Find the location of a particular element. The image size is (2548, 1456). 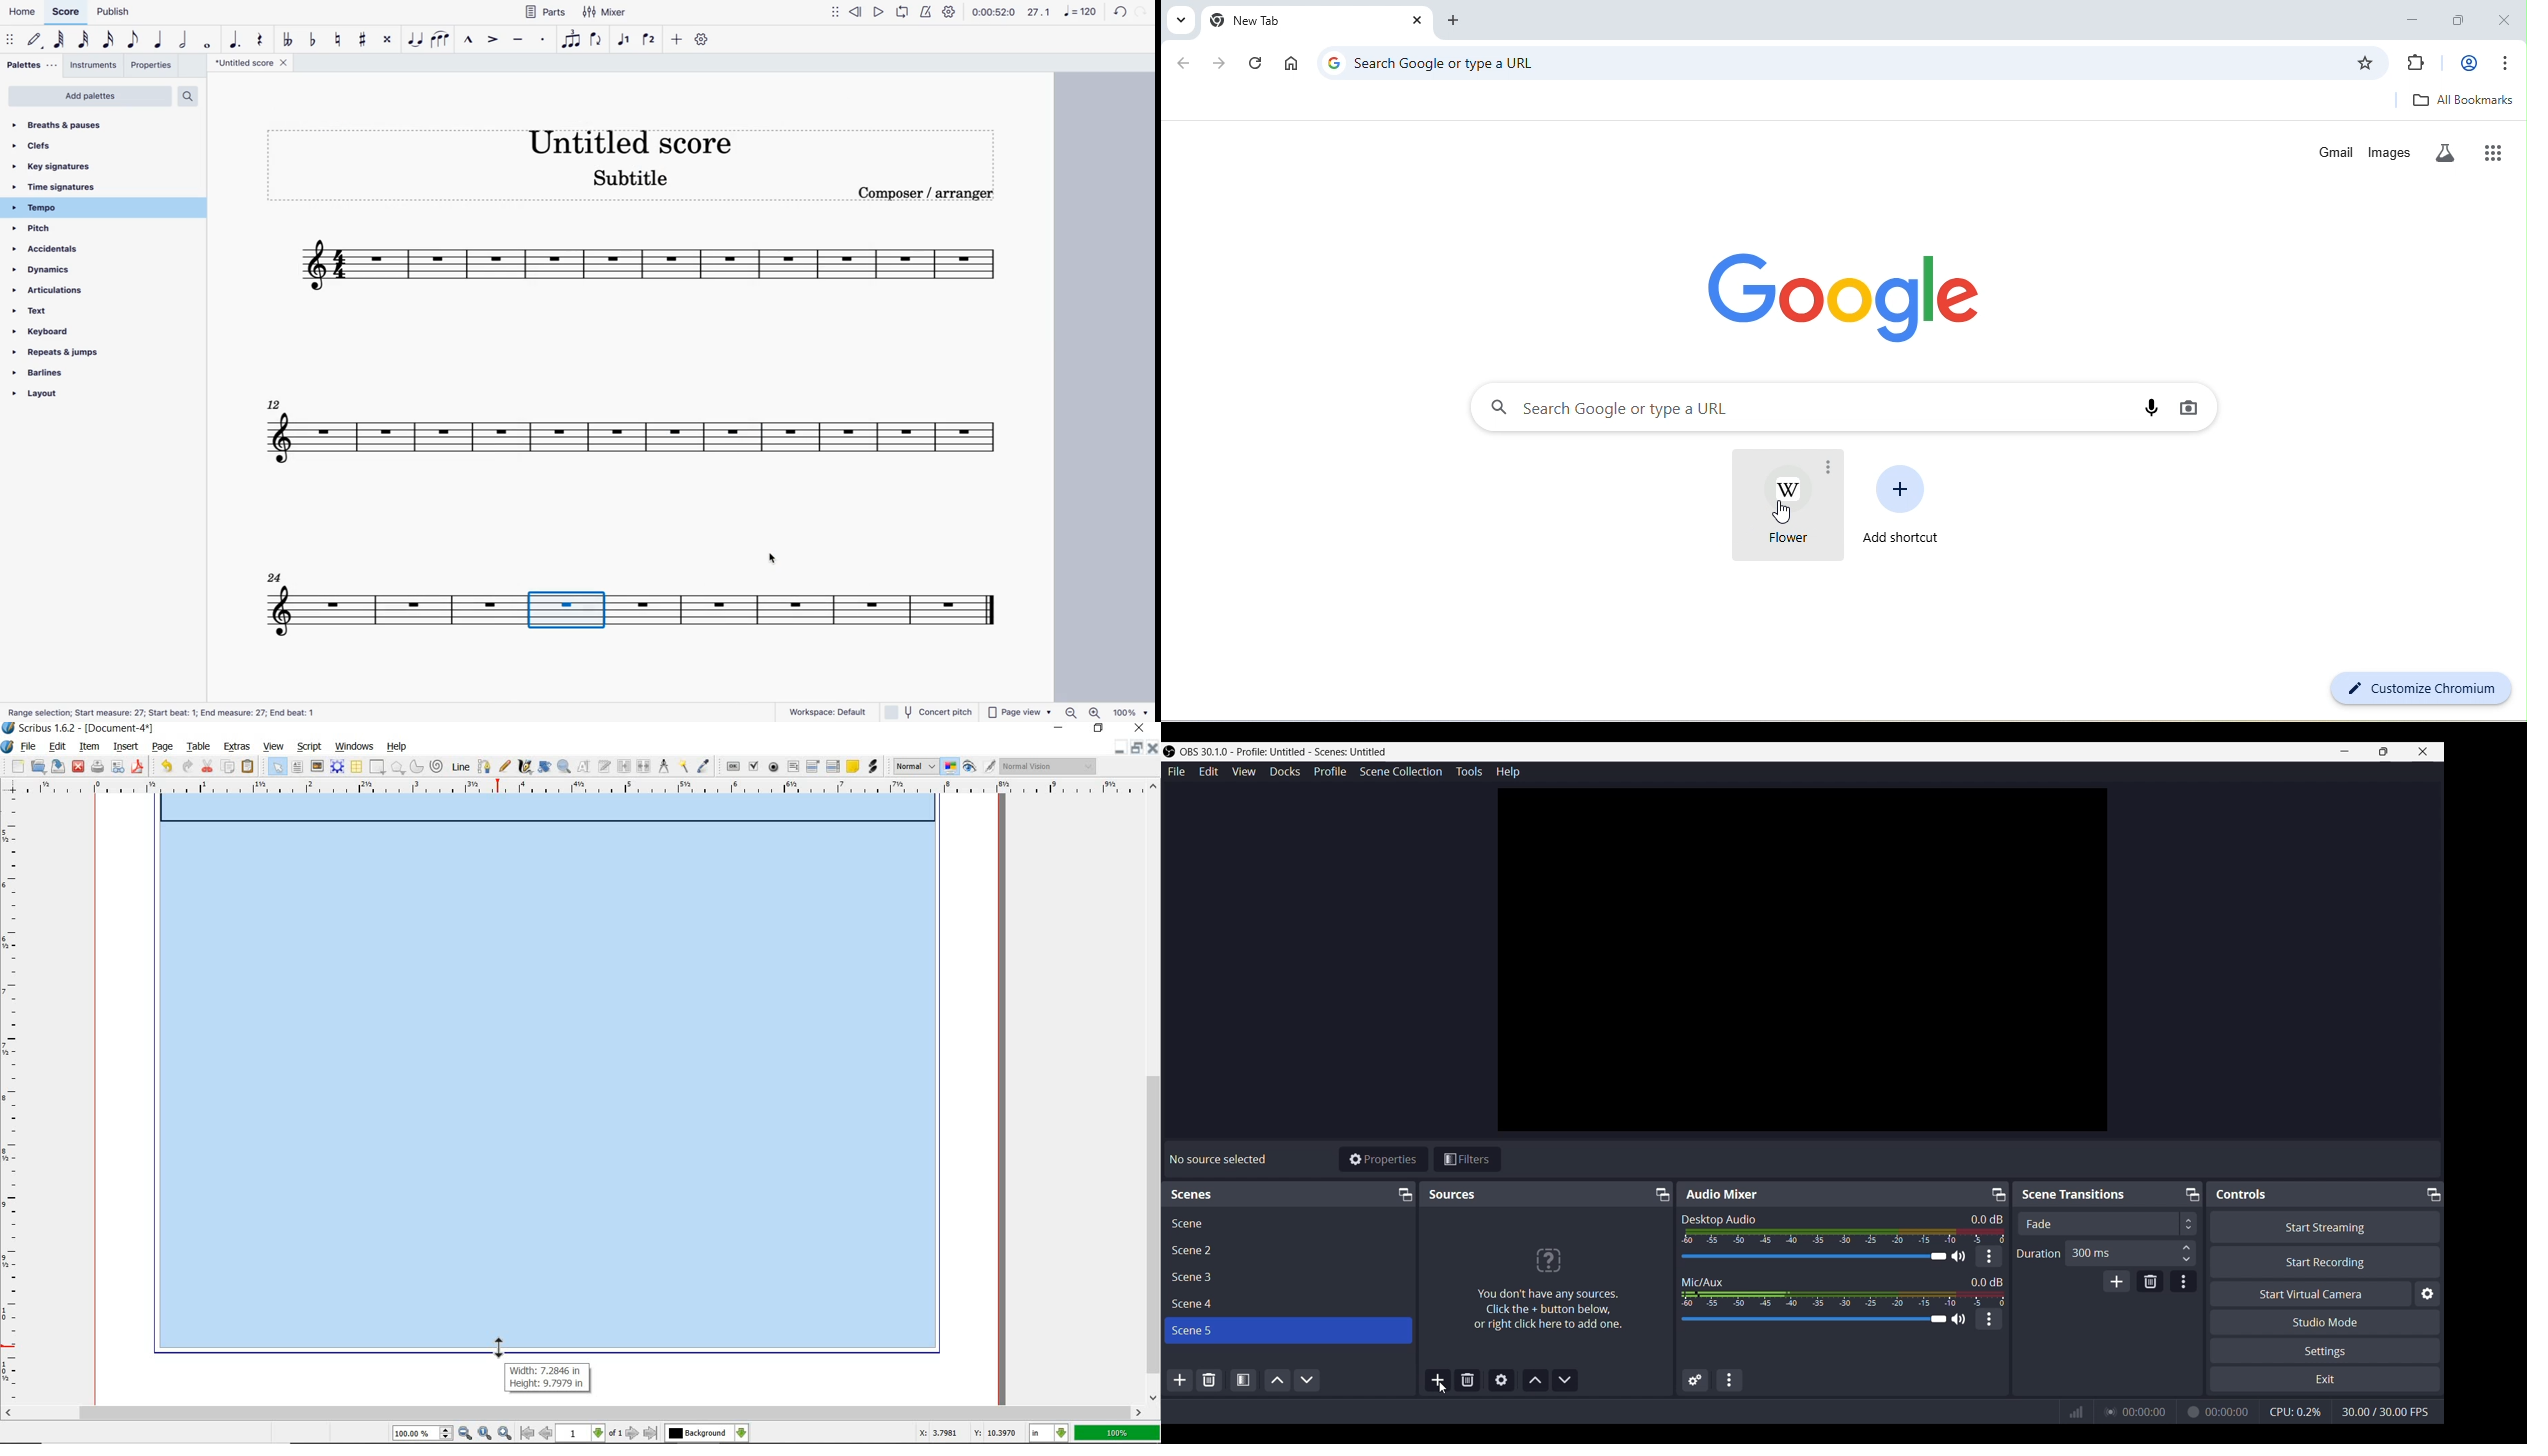

Text is located at coordinates (1707, 1281).